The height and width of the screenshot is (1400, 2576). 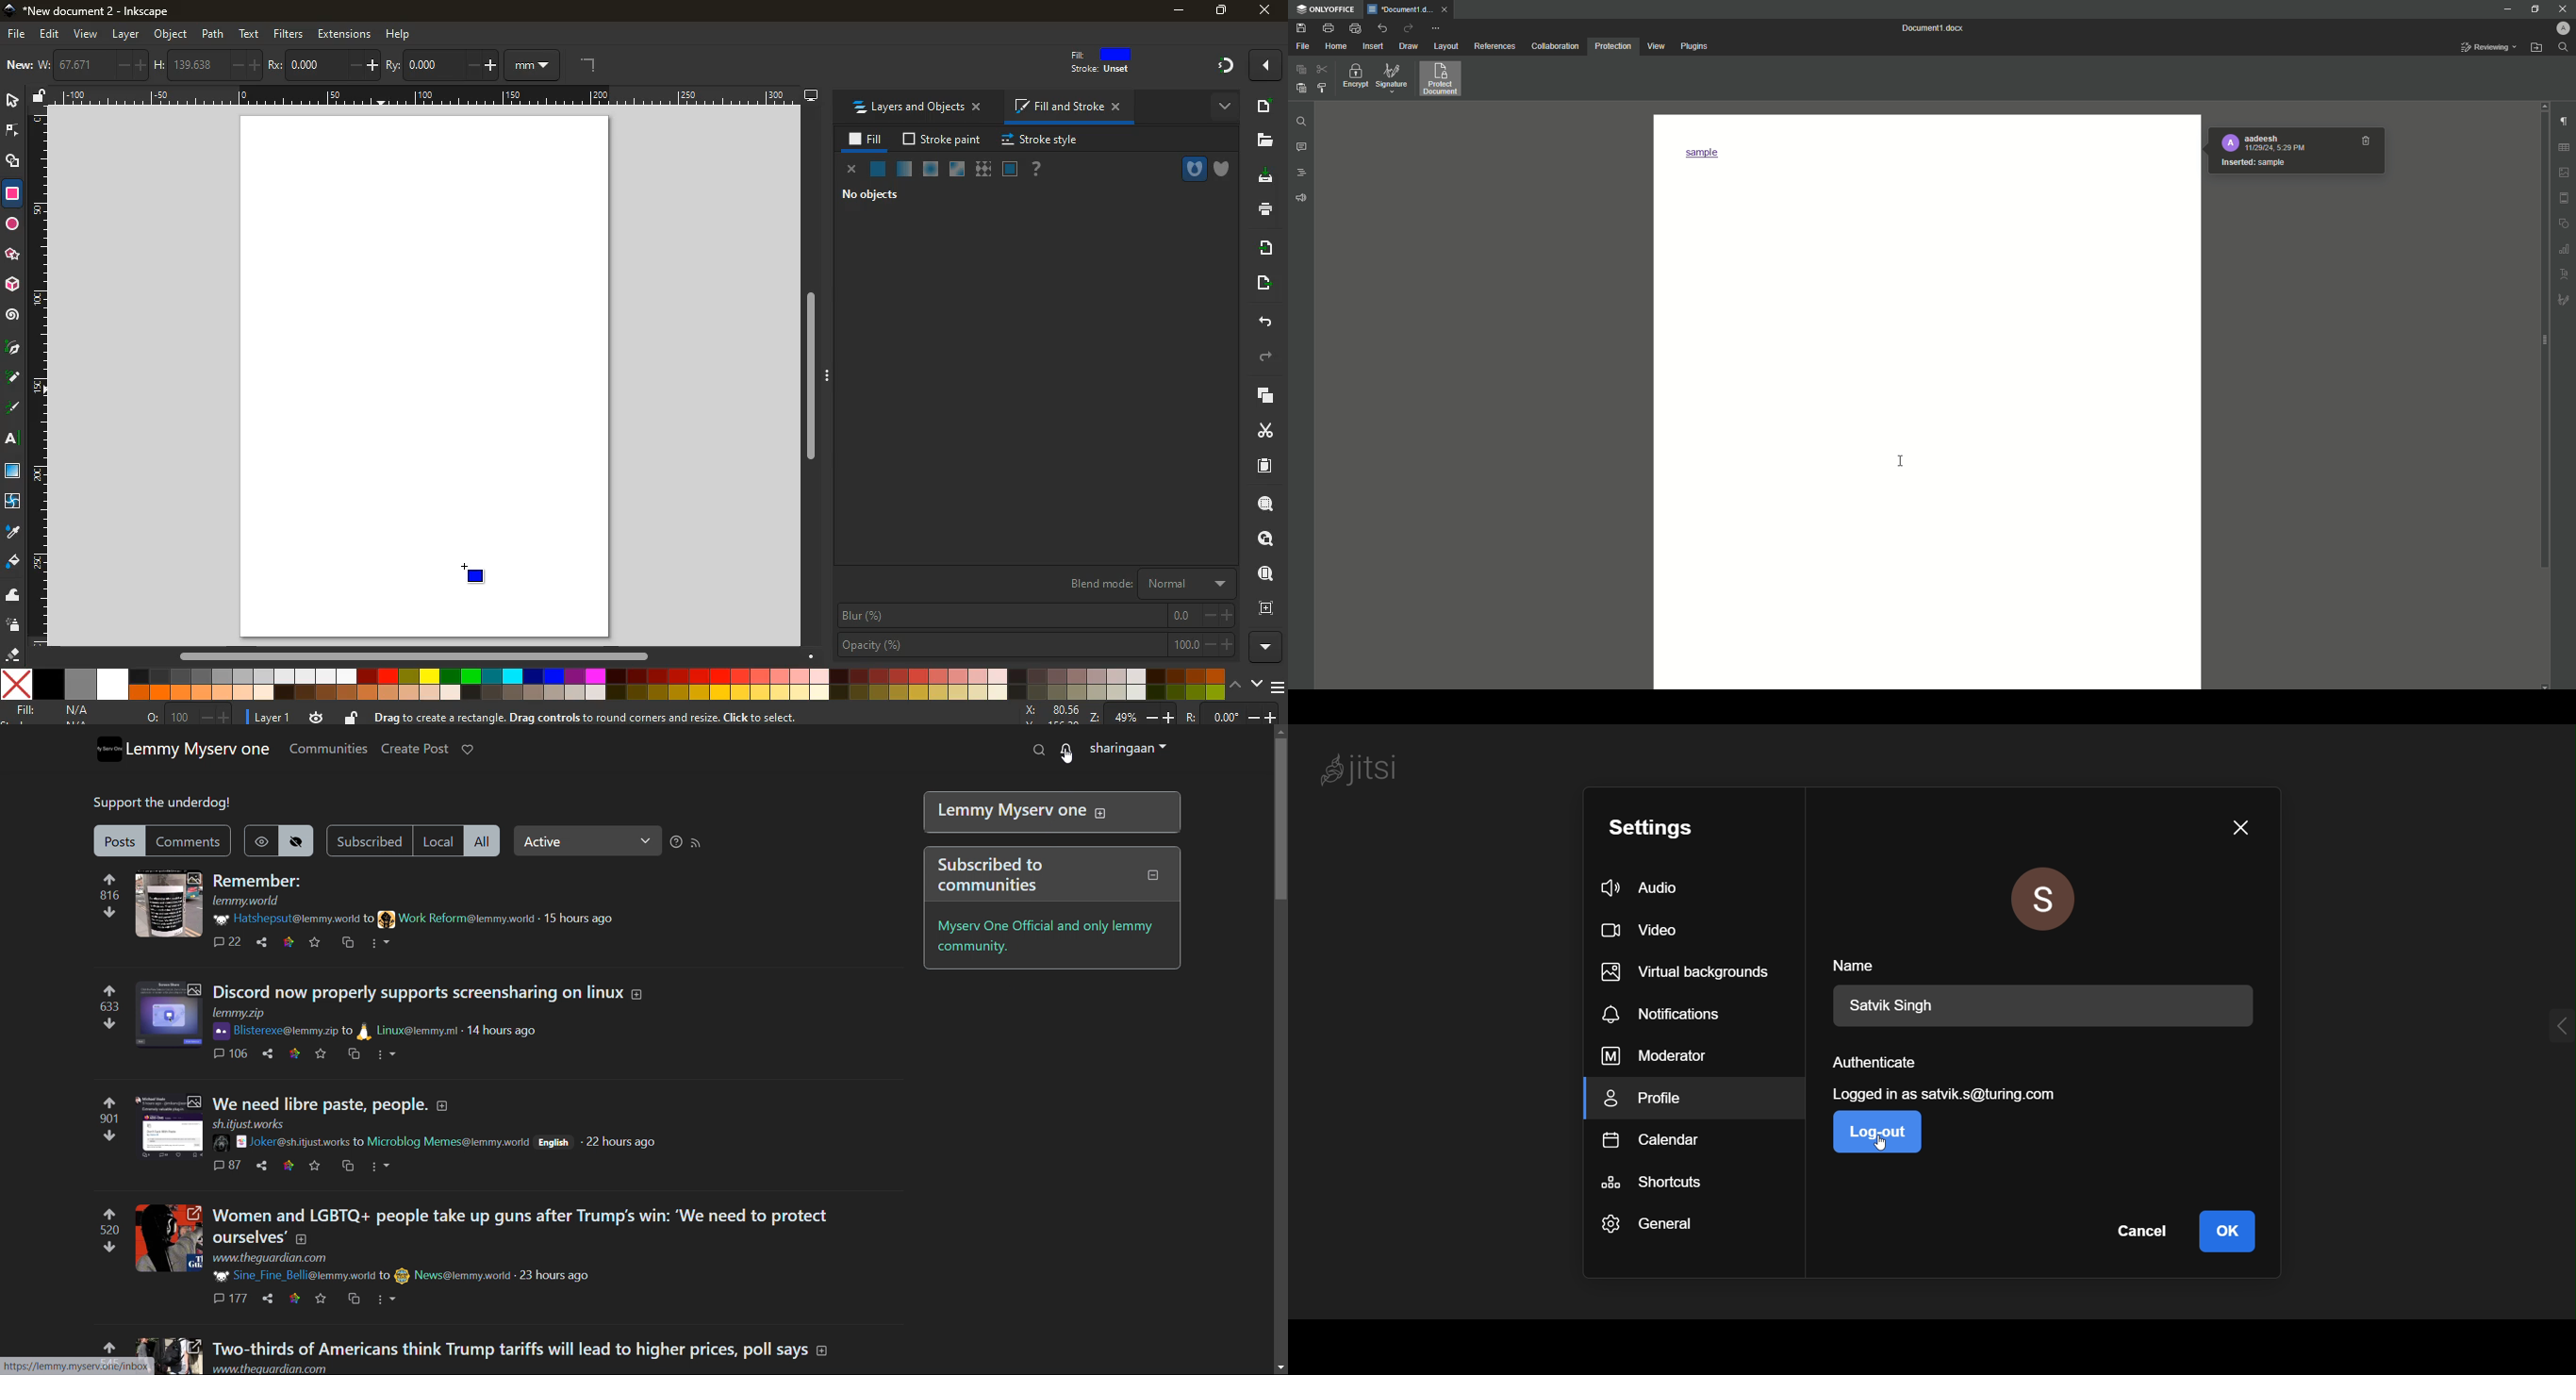 What do you see at coordinates (916, 108) in the screenshot?
I see `layers and objects` at bounding box center [916, 108].